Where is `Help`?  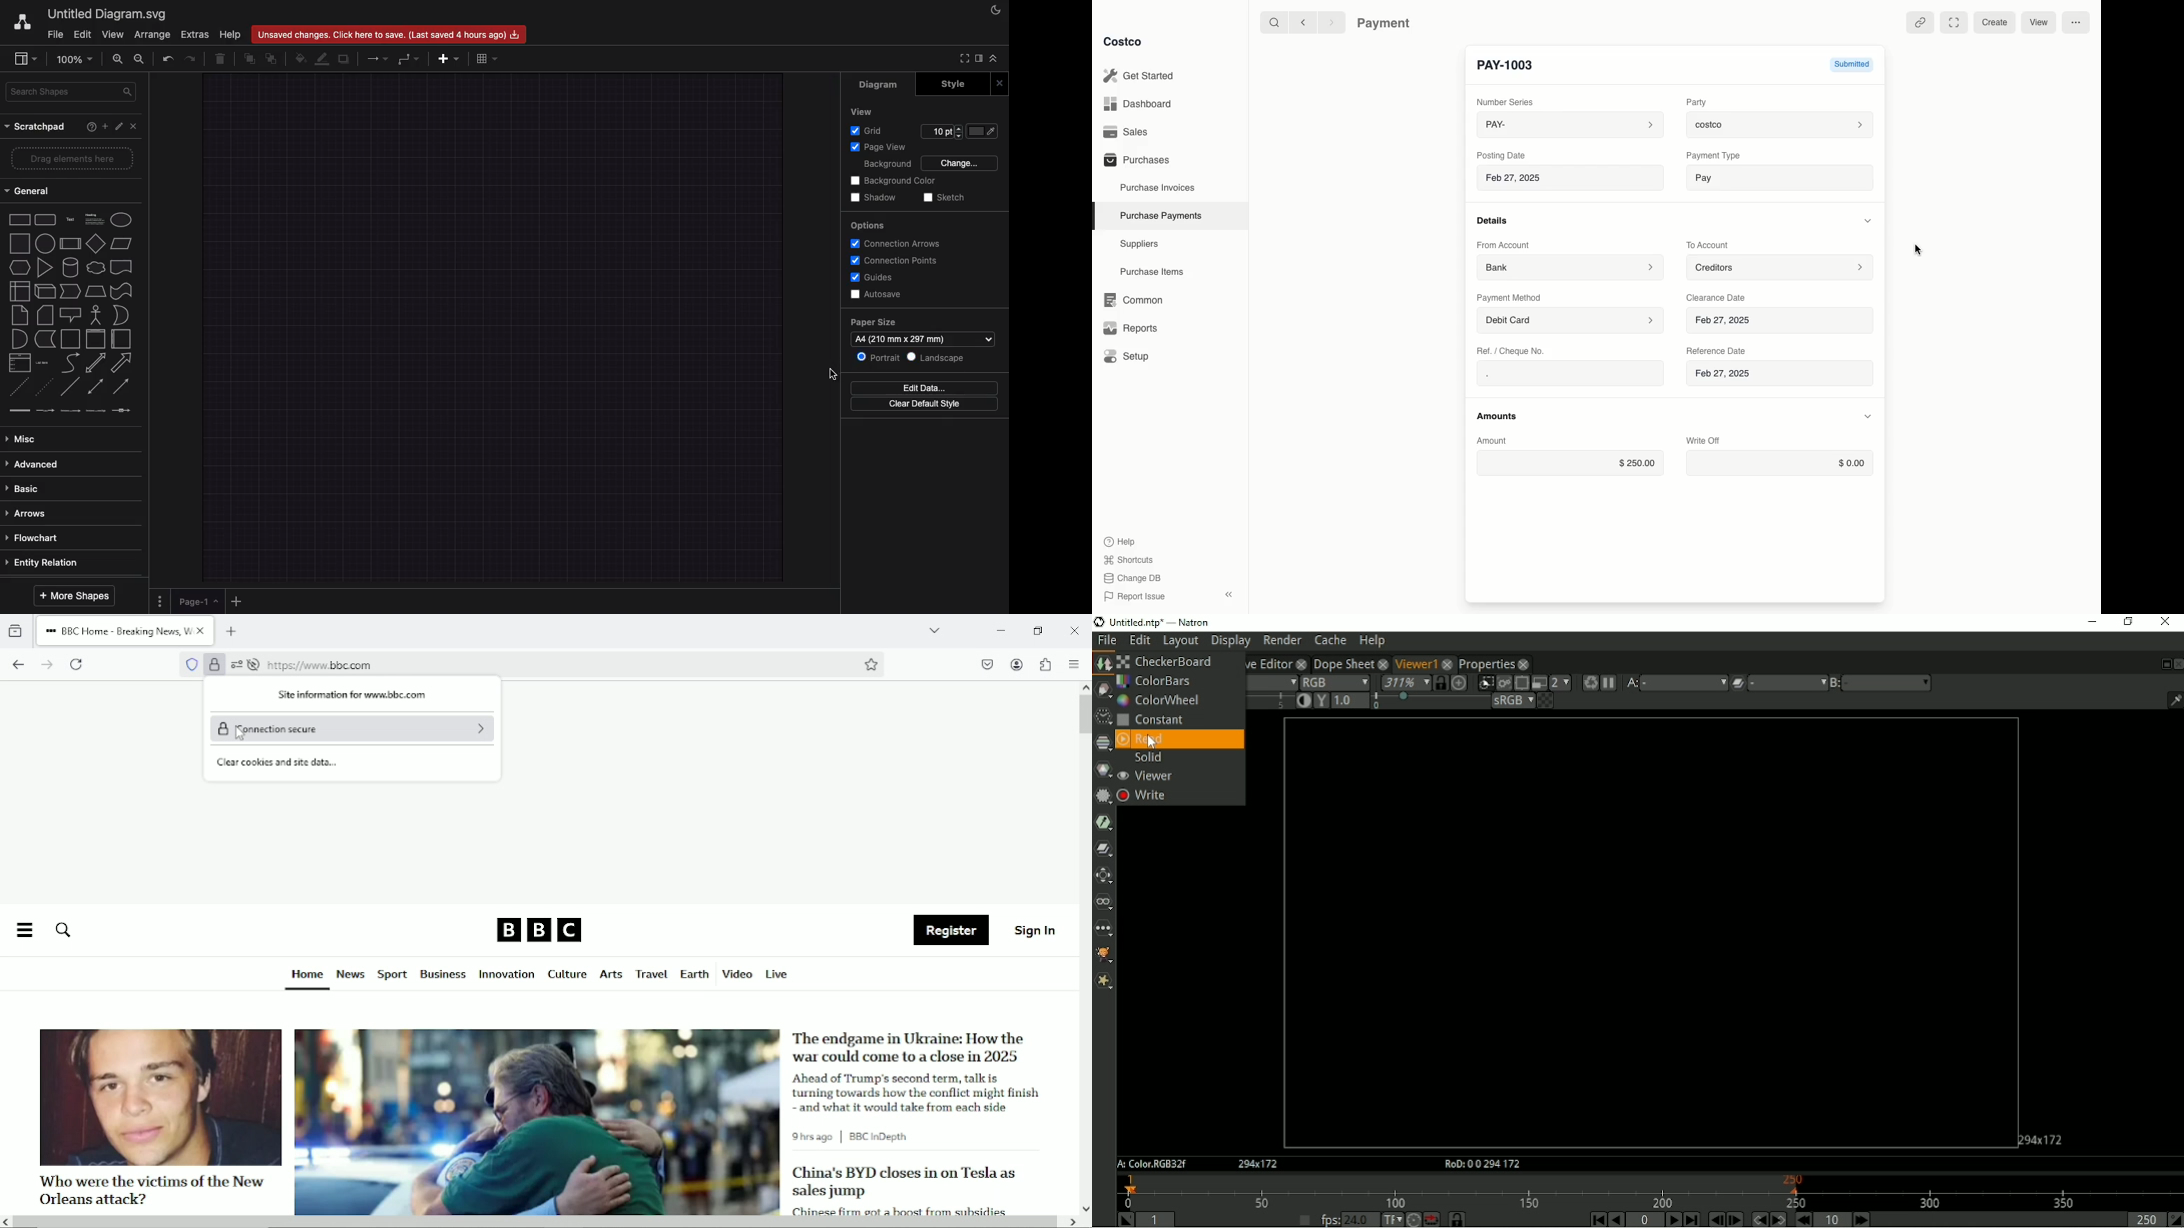 Help is located at coordinates (85, 128).